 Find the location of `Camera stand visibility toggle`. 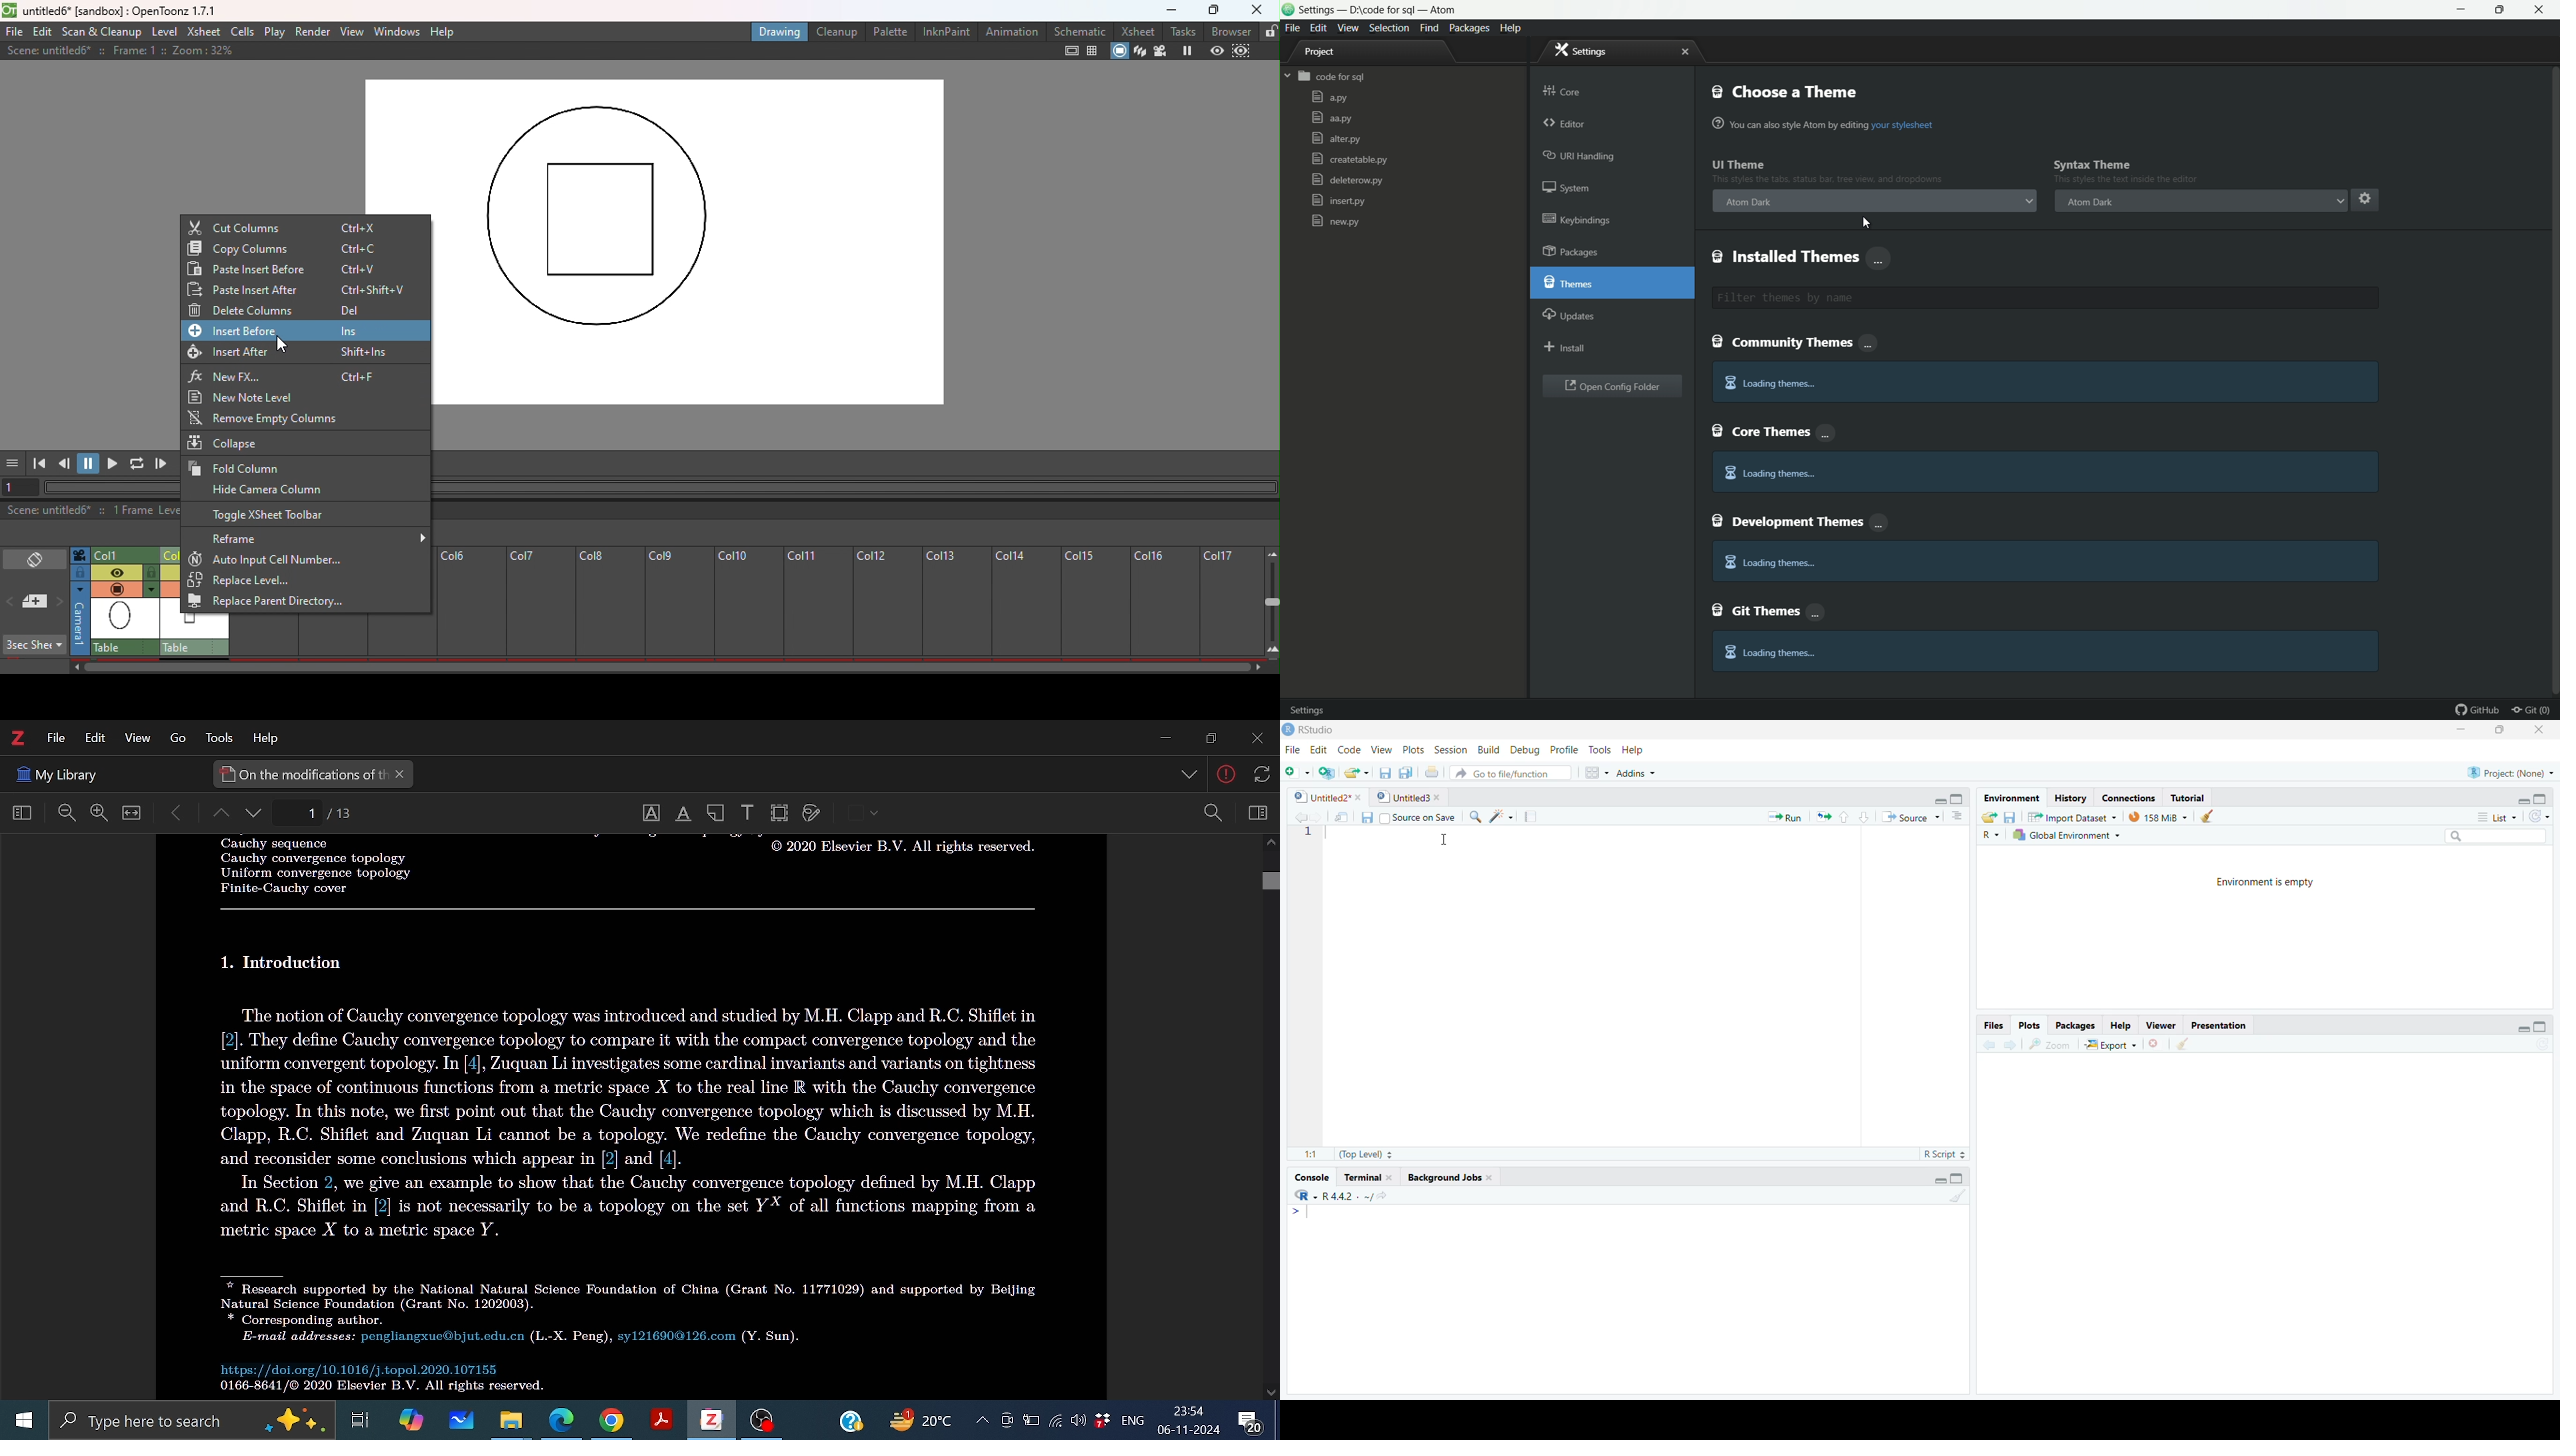

Camera stand visibility toggle is located at coordinates (116, 589).